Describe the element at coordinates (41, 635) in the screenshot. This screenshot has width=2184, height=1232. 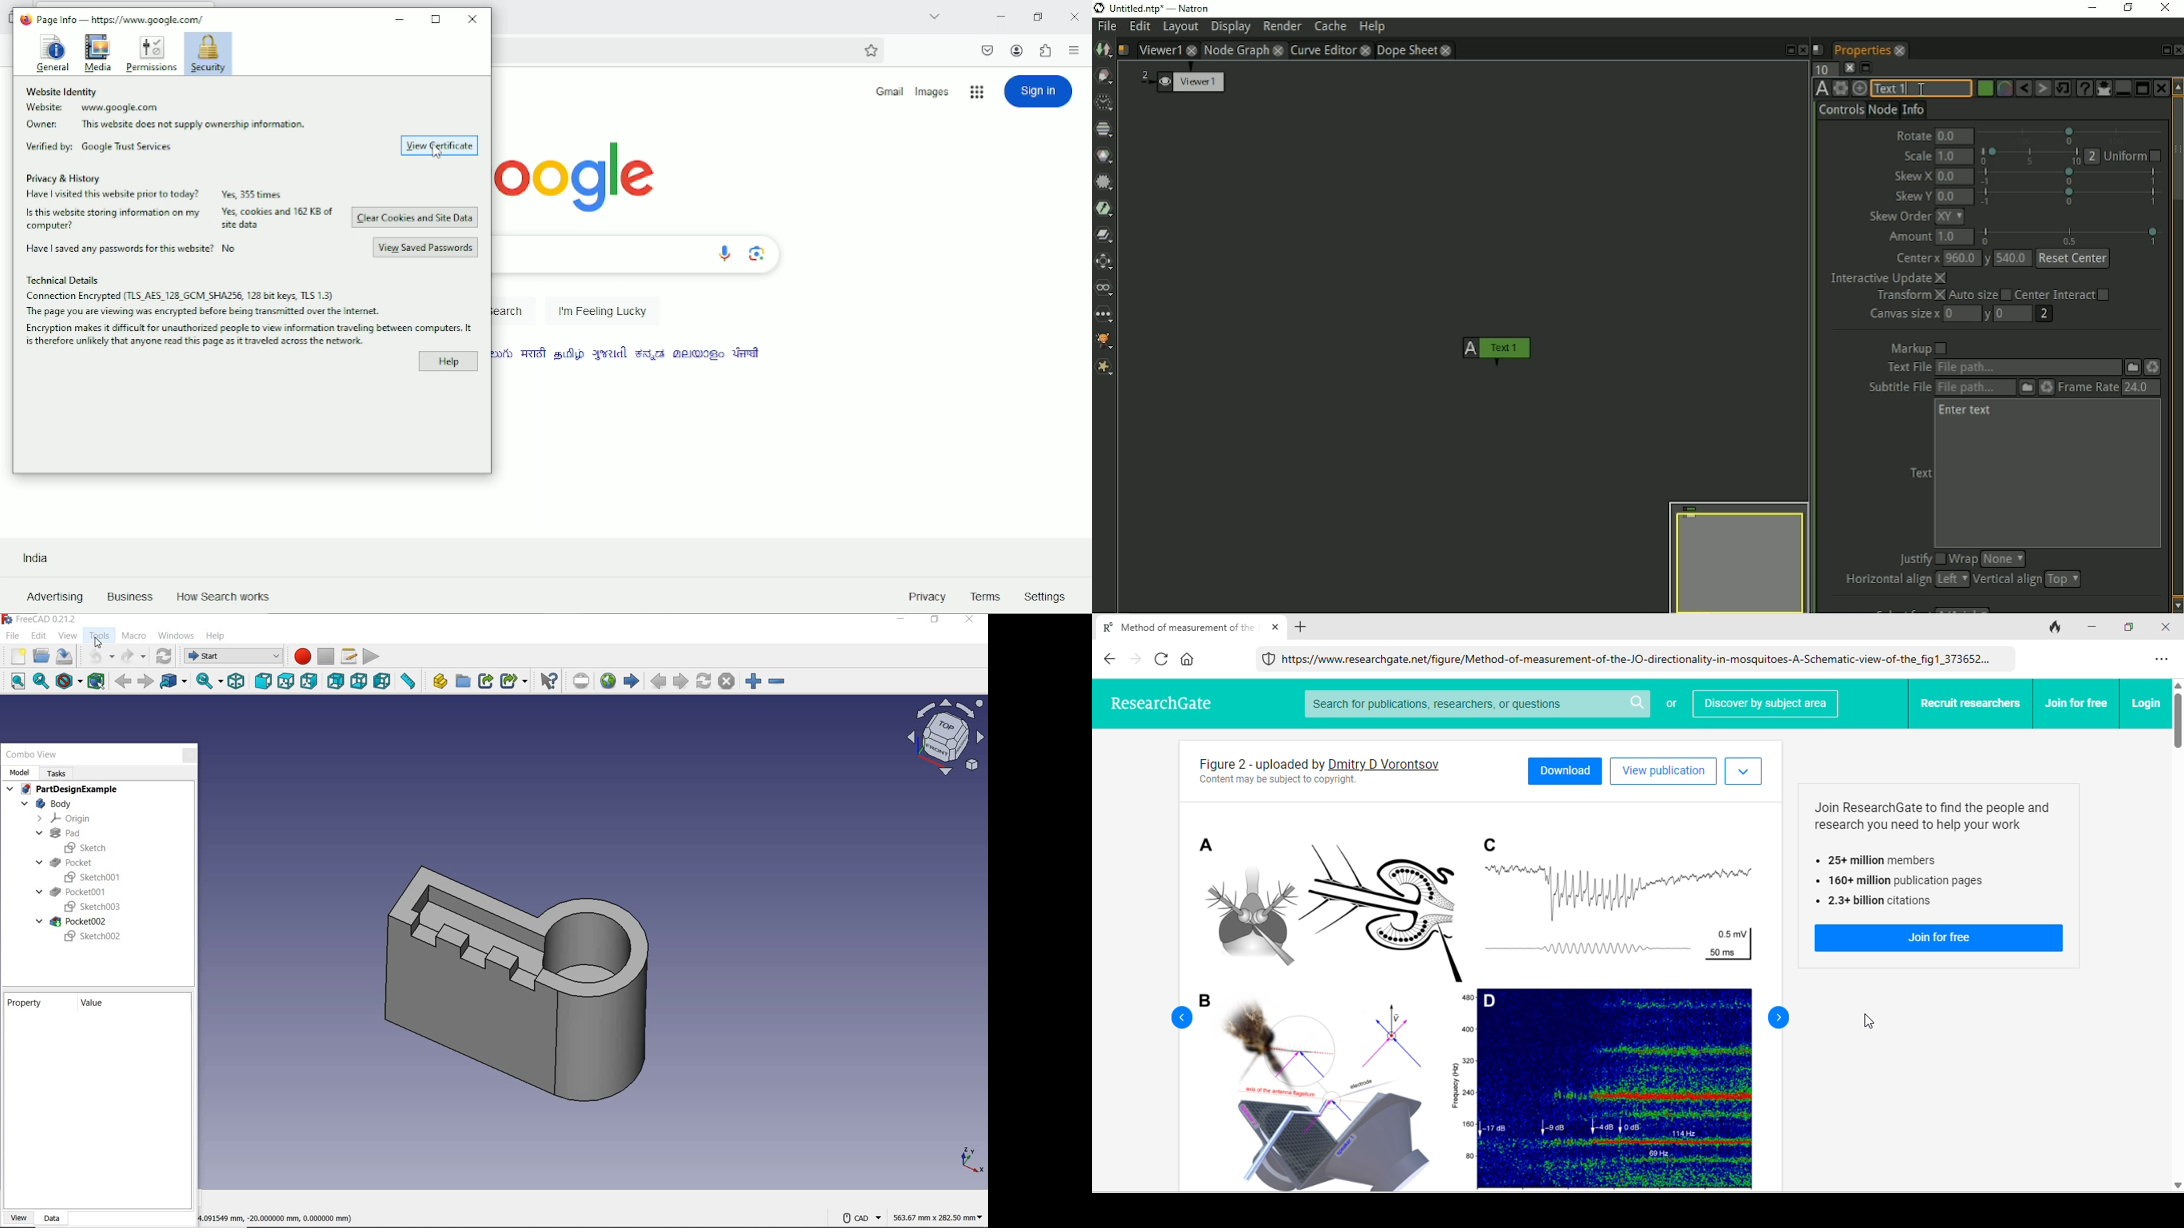
I see `Edit` at that location.